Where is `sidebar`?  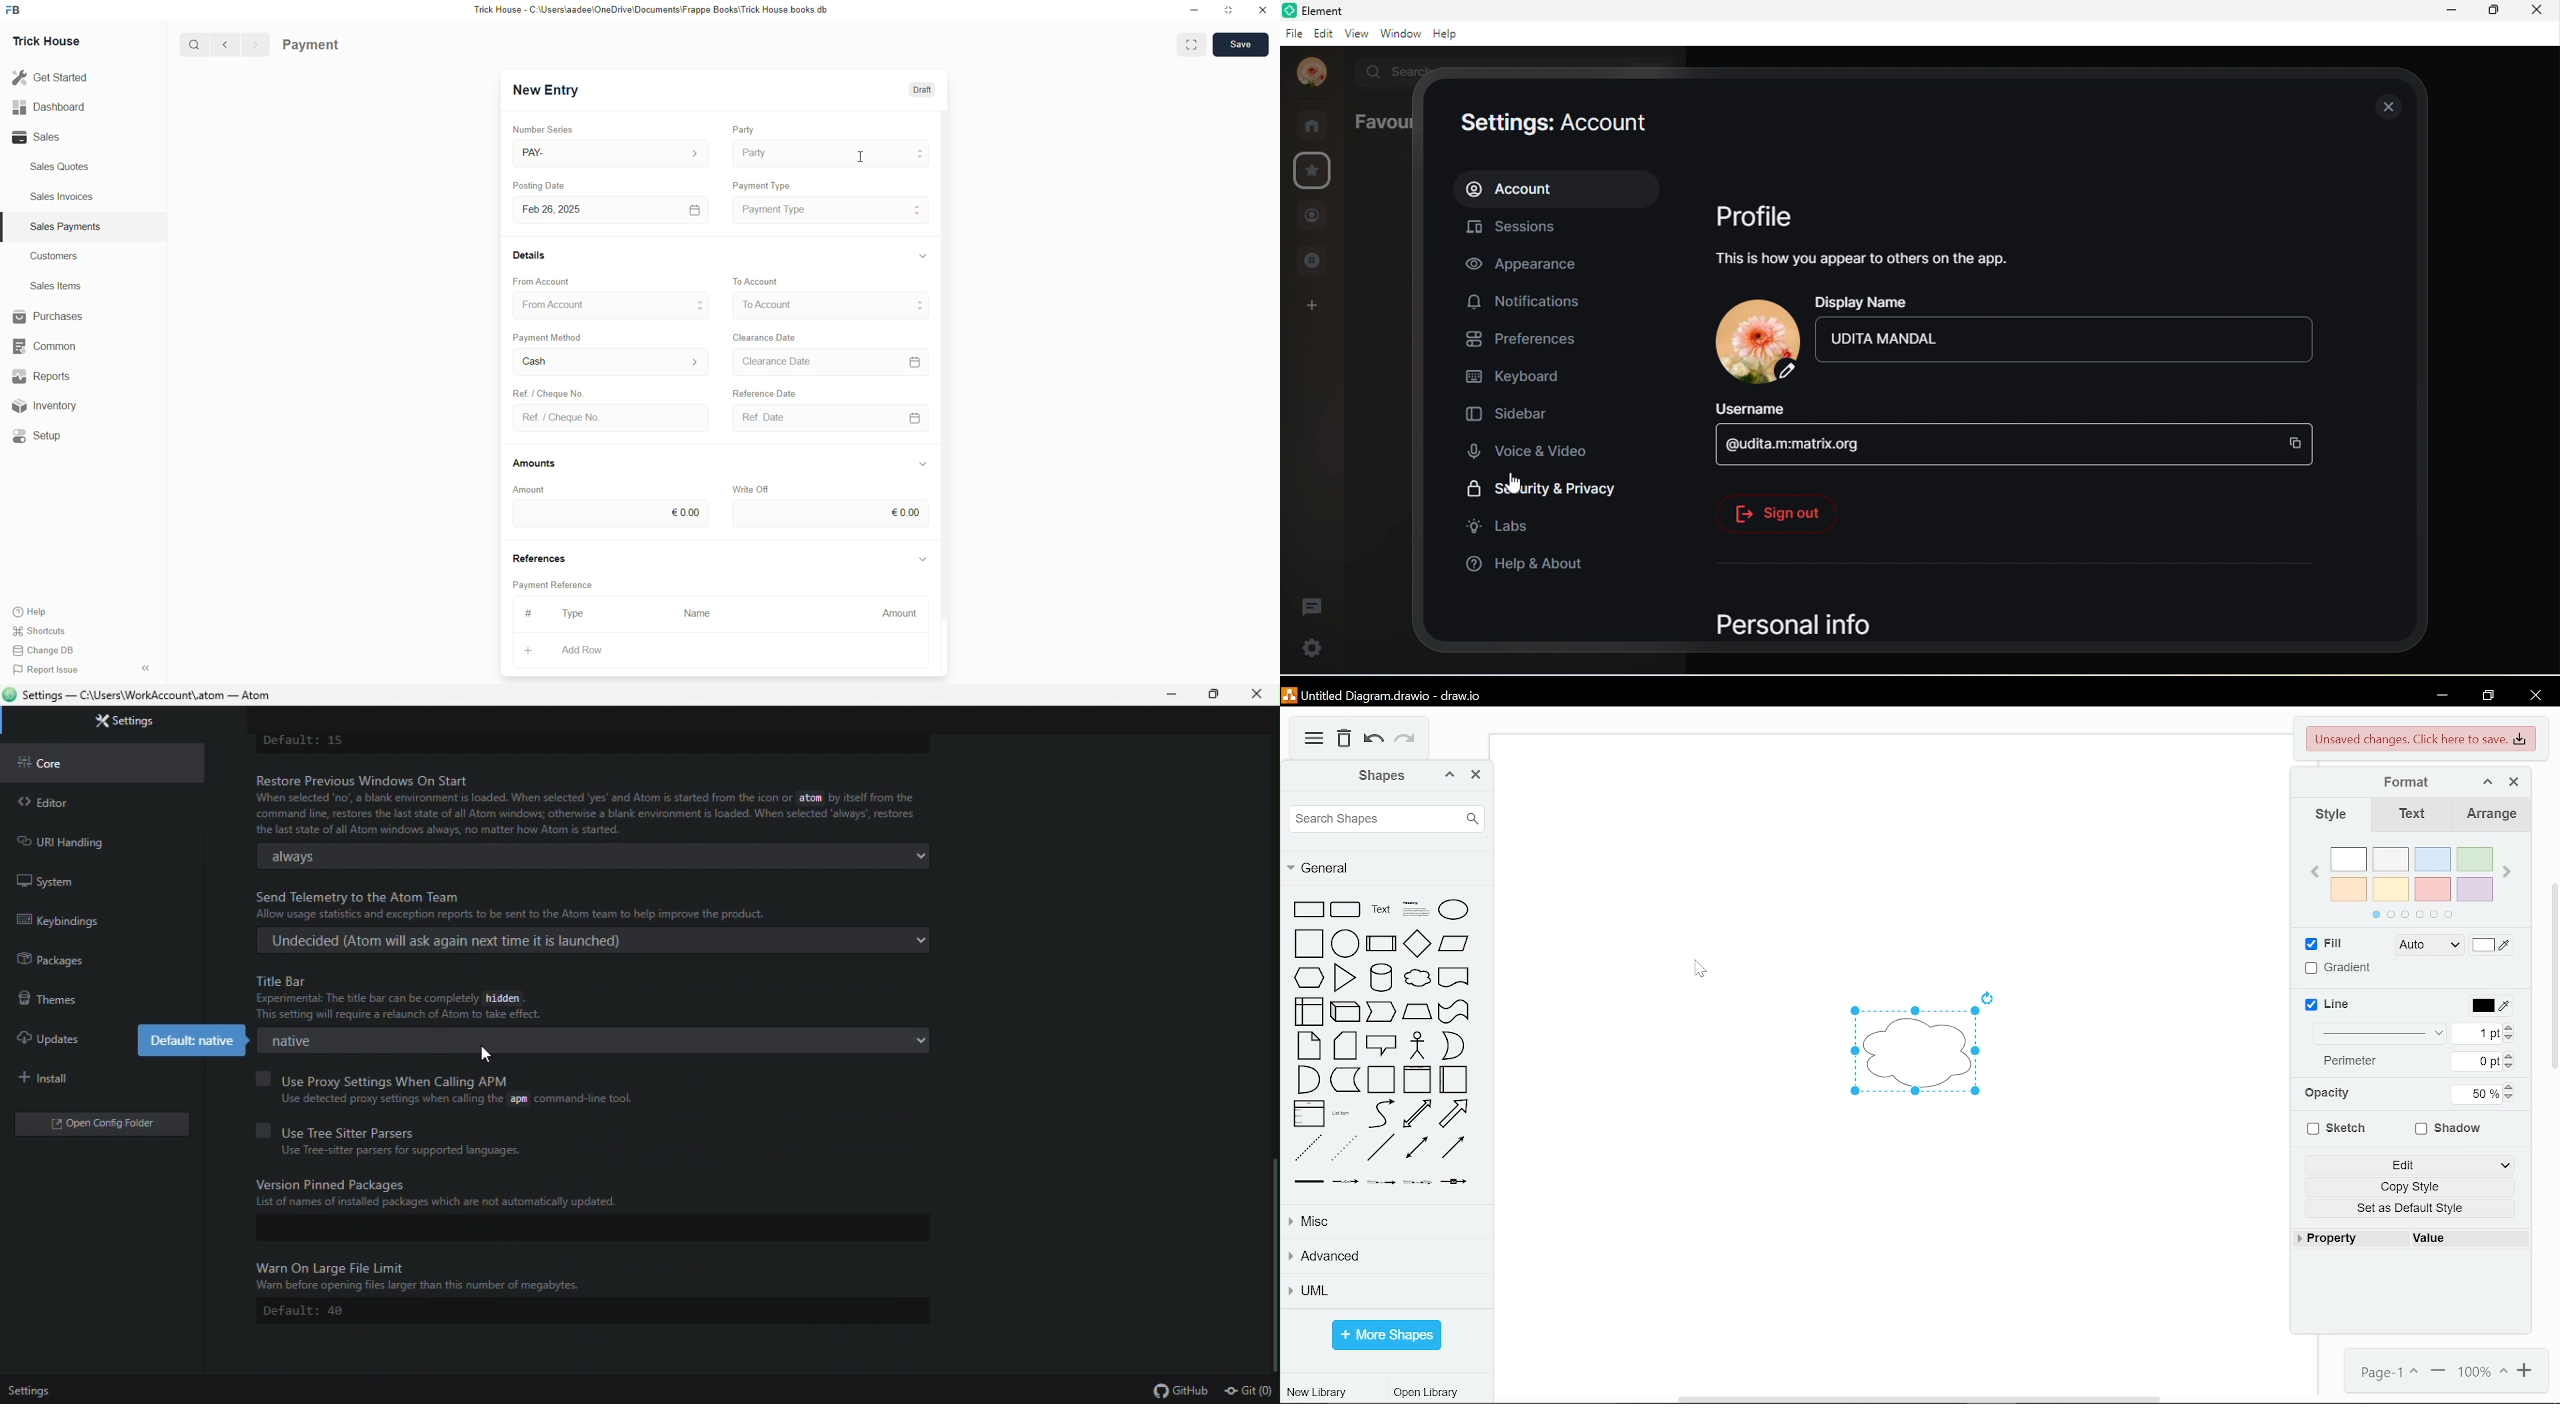
sidebar is located at coordinates (1512, 410).